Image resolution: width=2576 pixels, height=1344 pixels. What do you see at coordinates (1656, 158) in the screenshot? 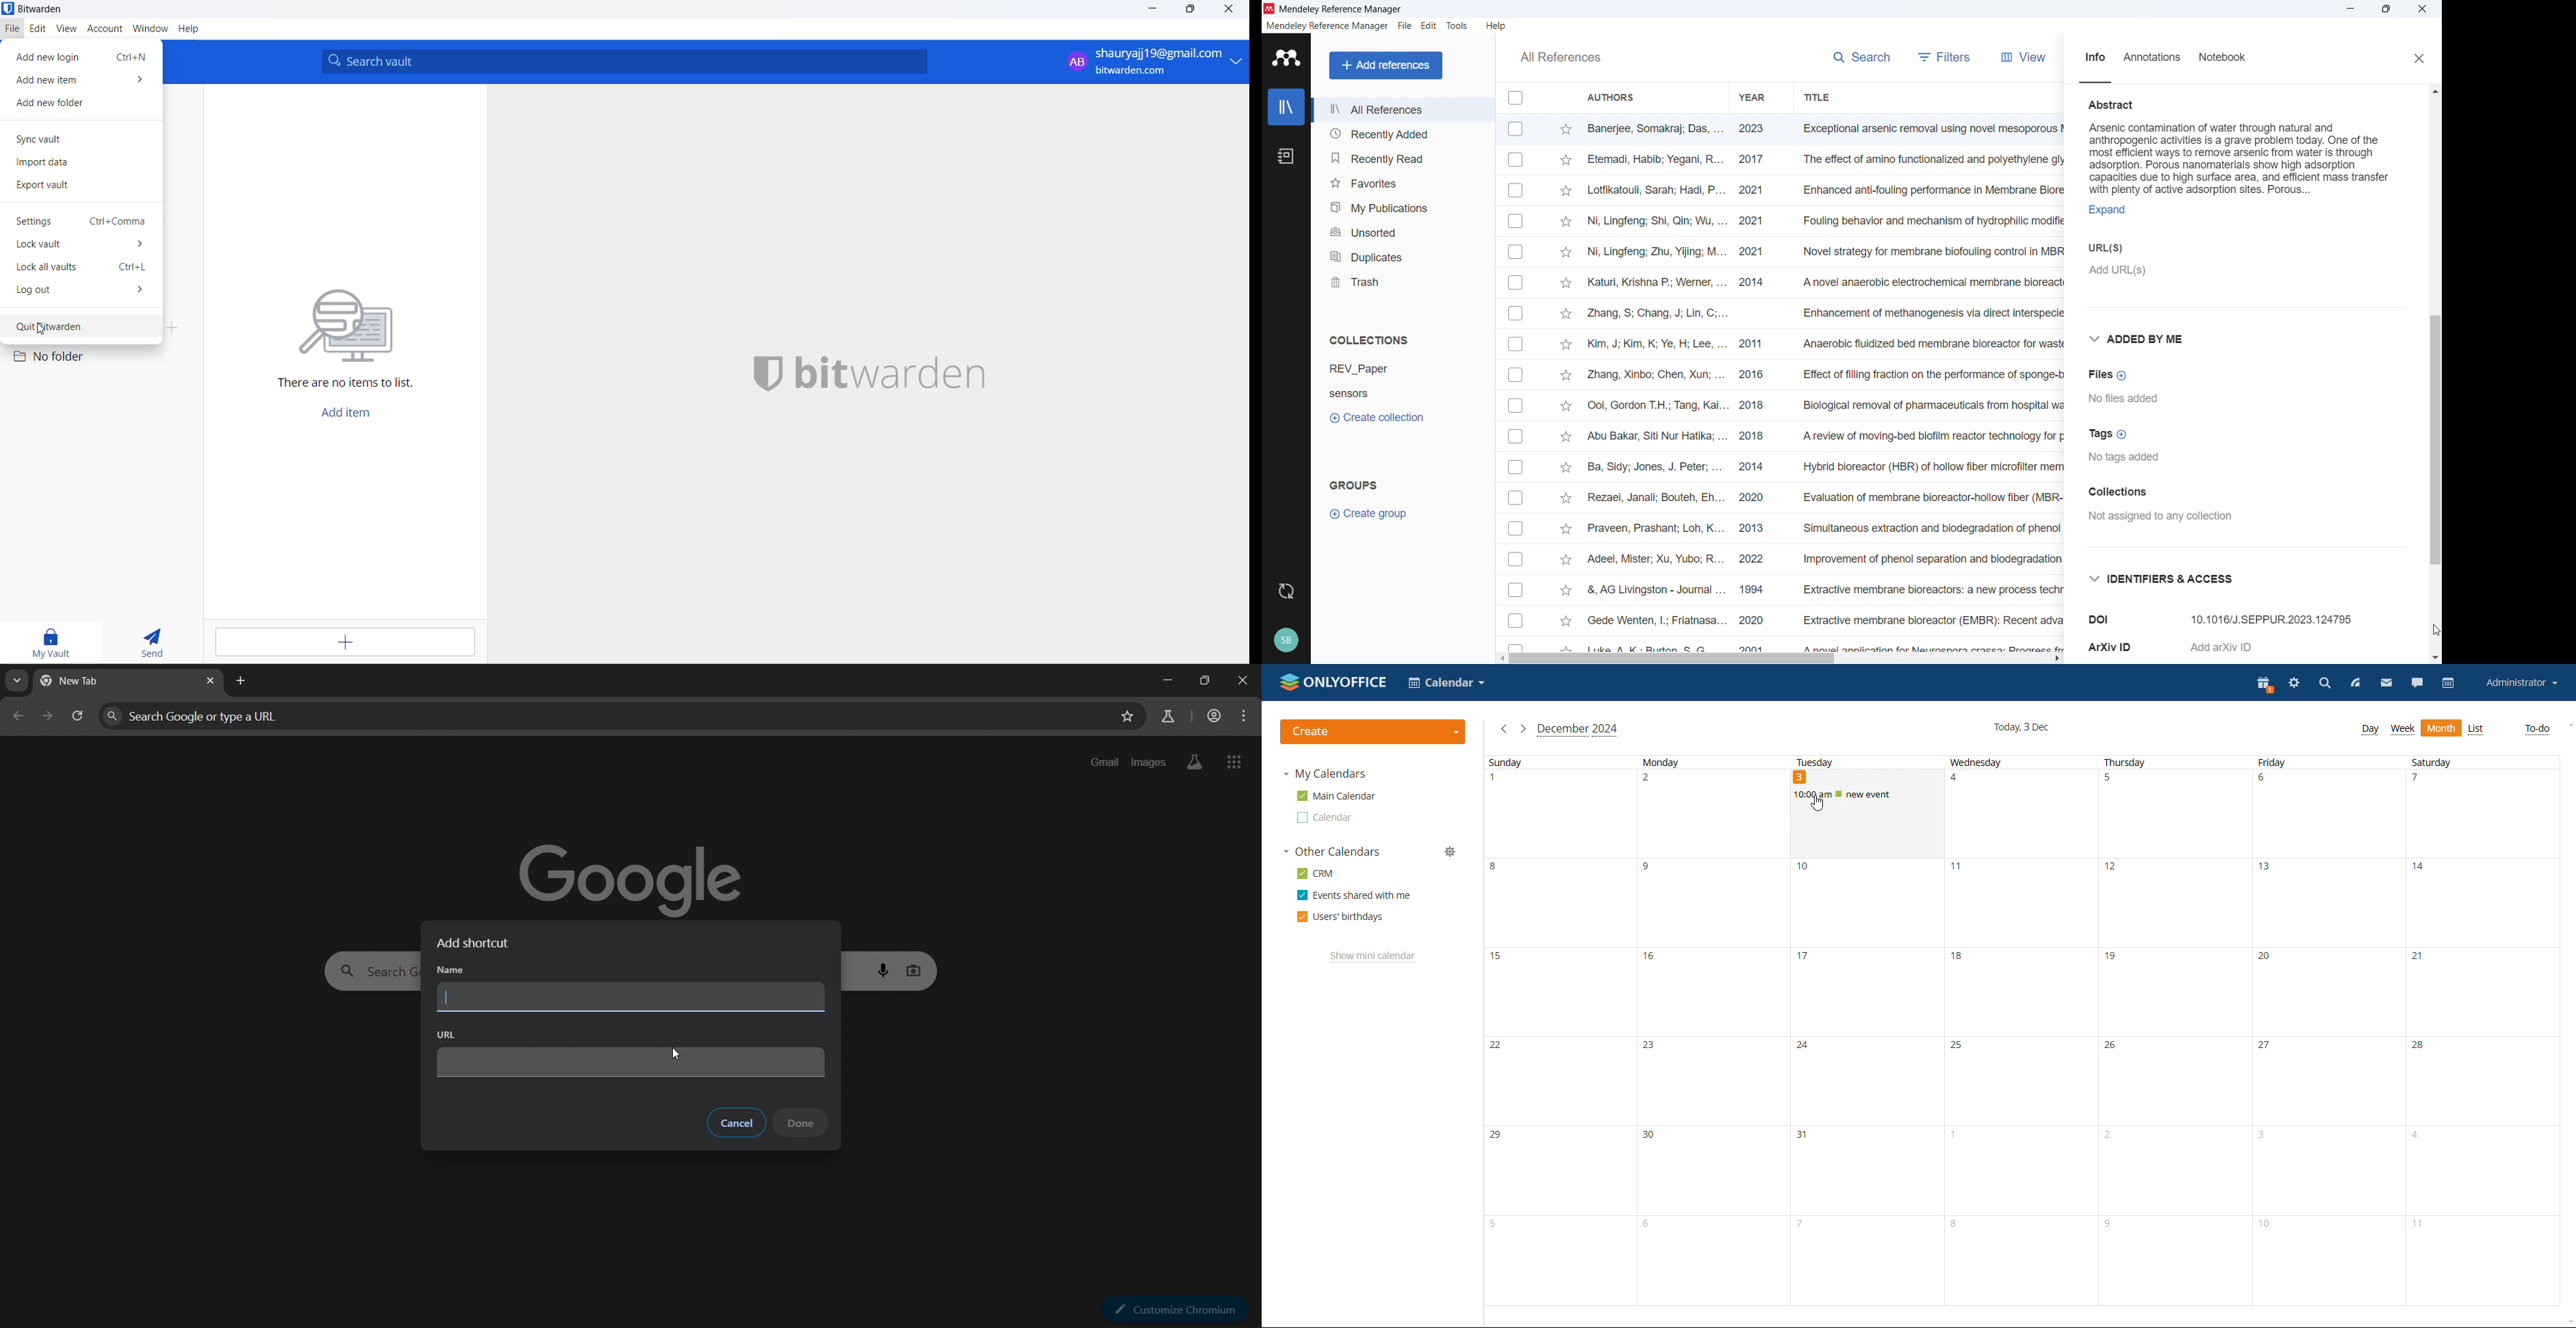
I see `etemadi,habib,yegani,r` at bounding box center [1656, 158].